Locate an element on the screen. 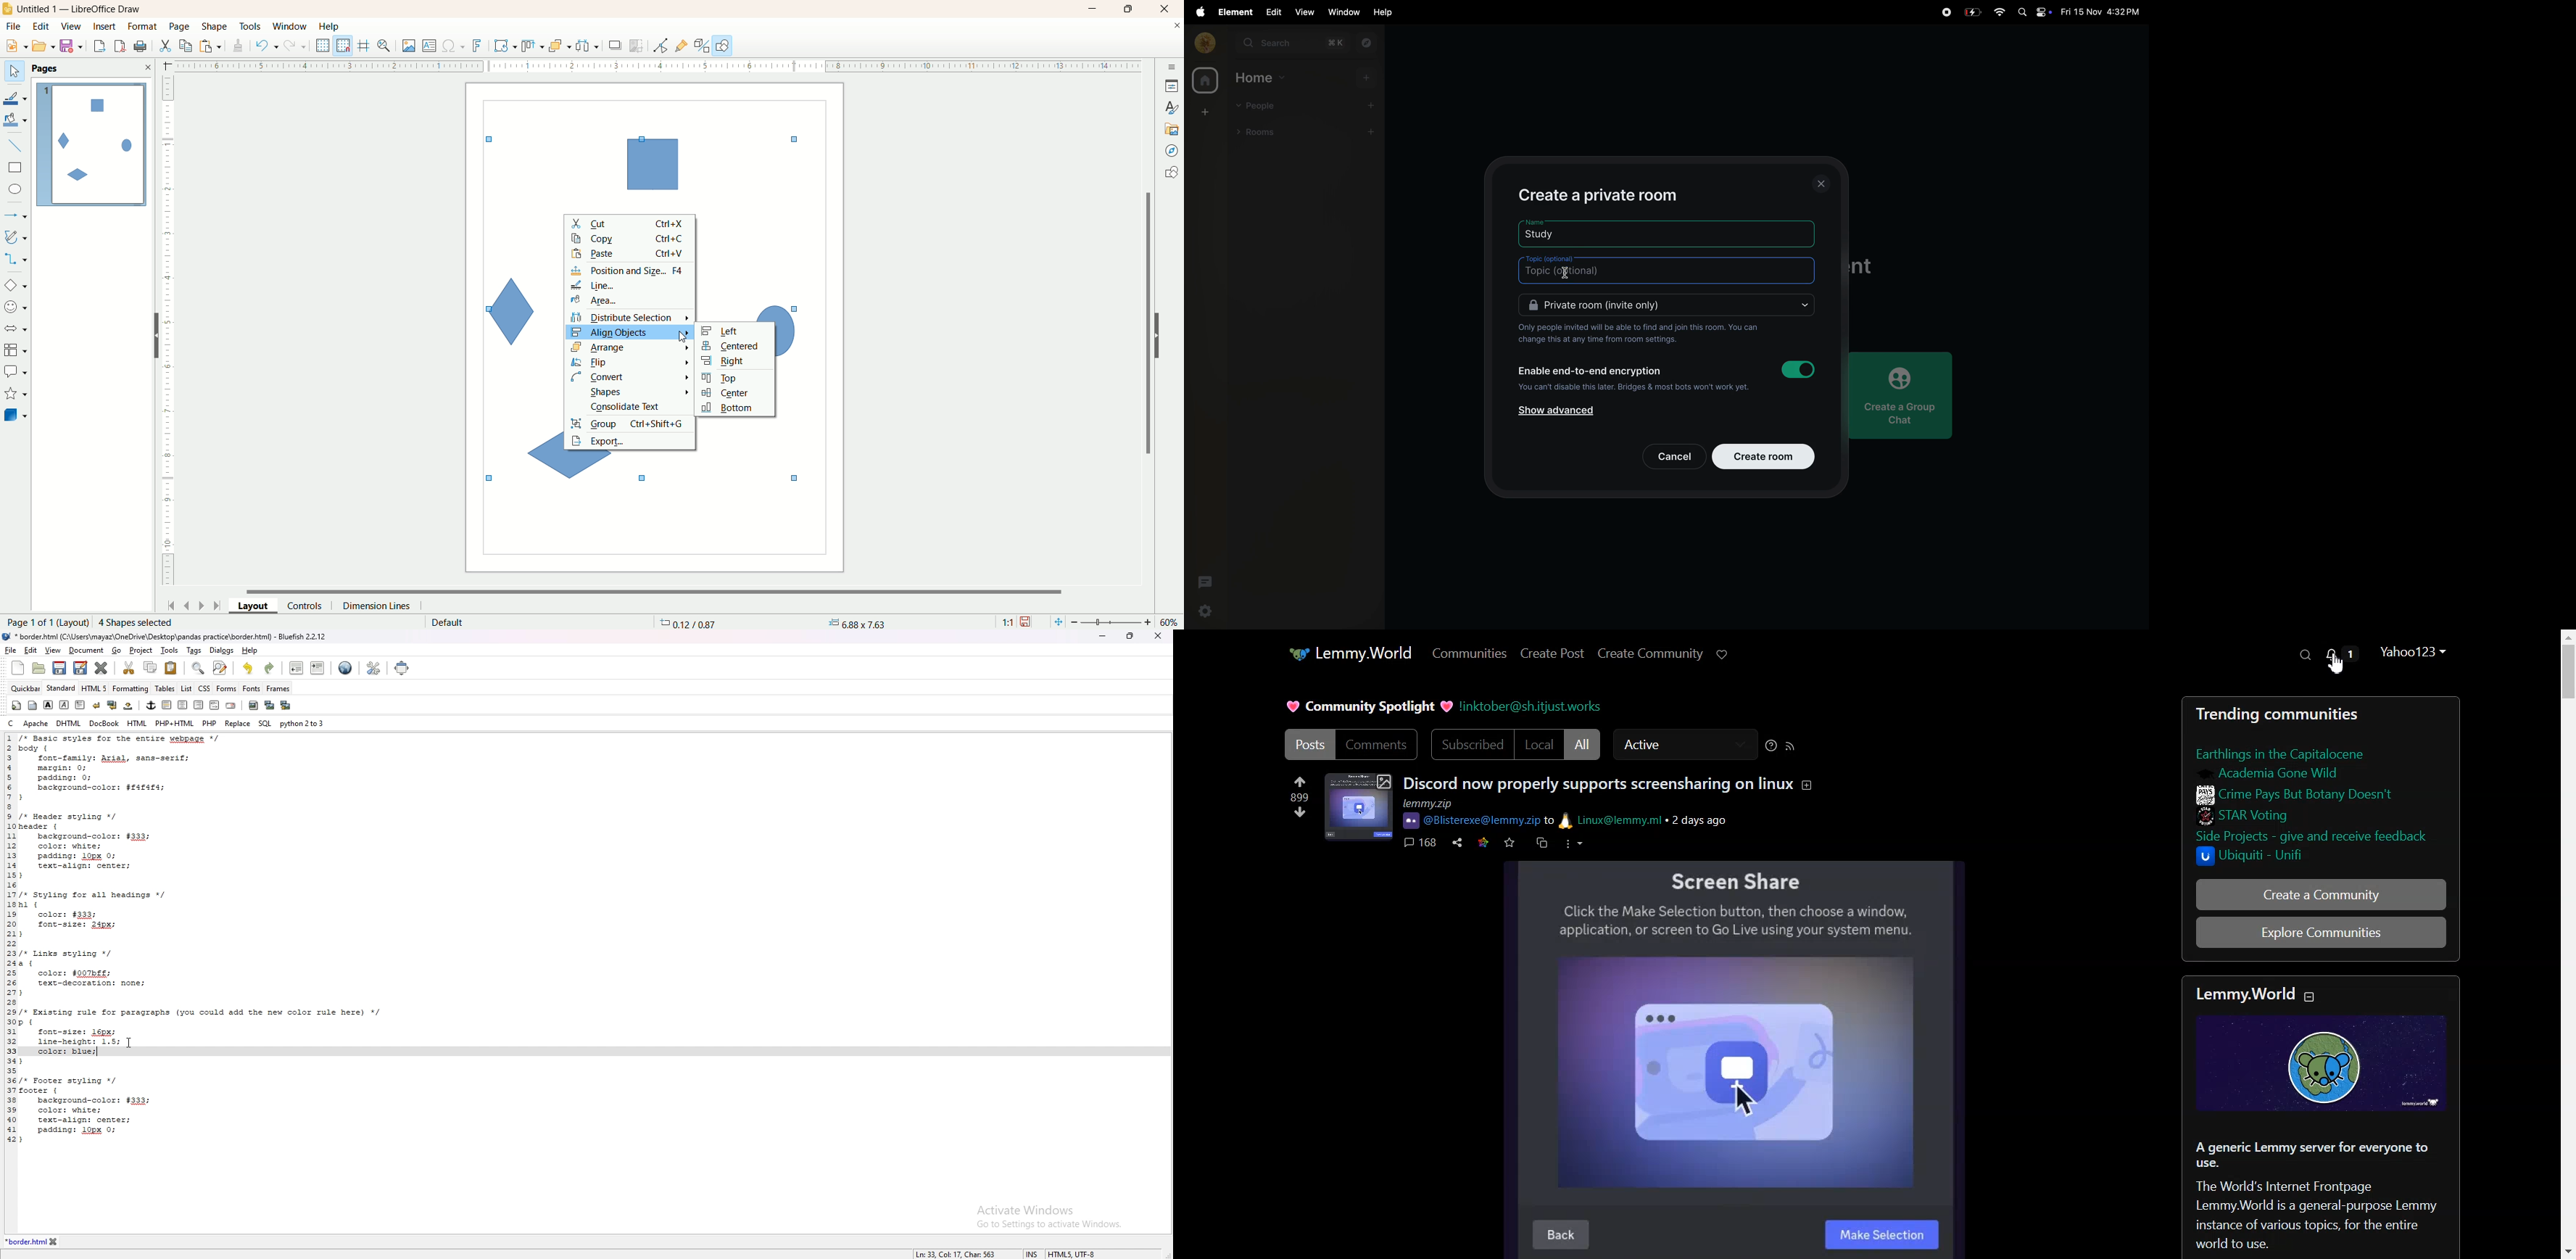  Create Community  is located at coordinates (1651, 653).